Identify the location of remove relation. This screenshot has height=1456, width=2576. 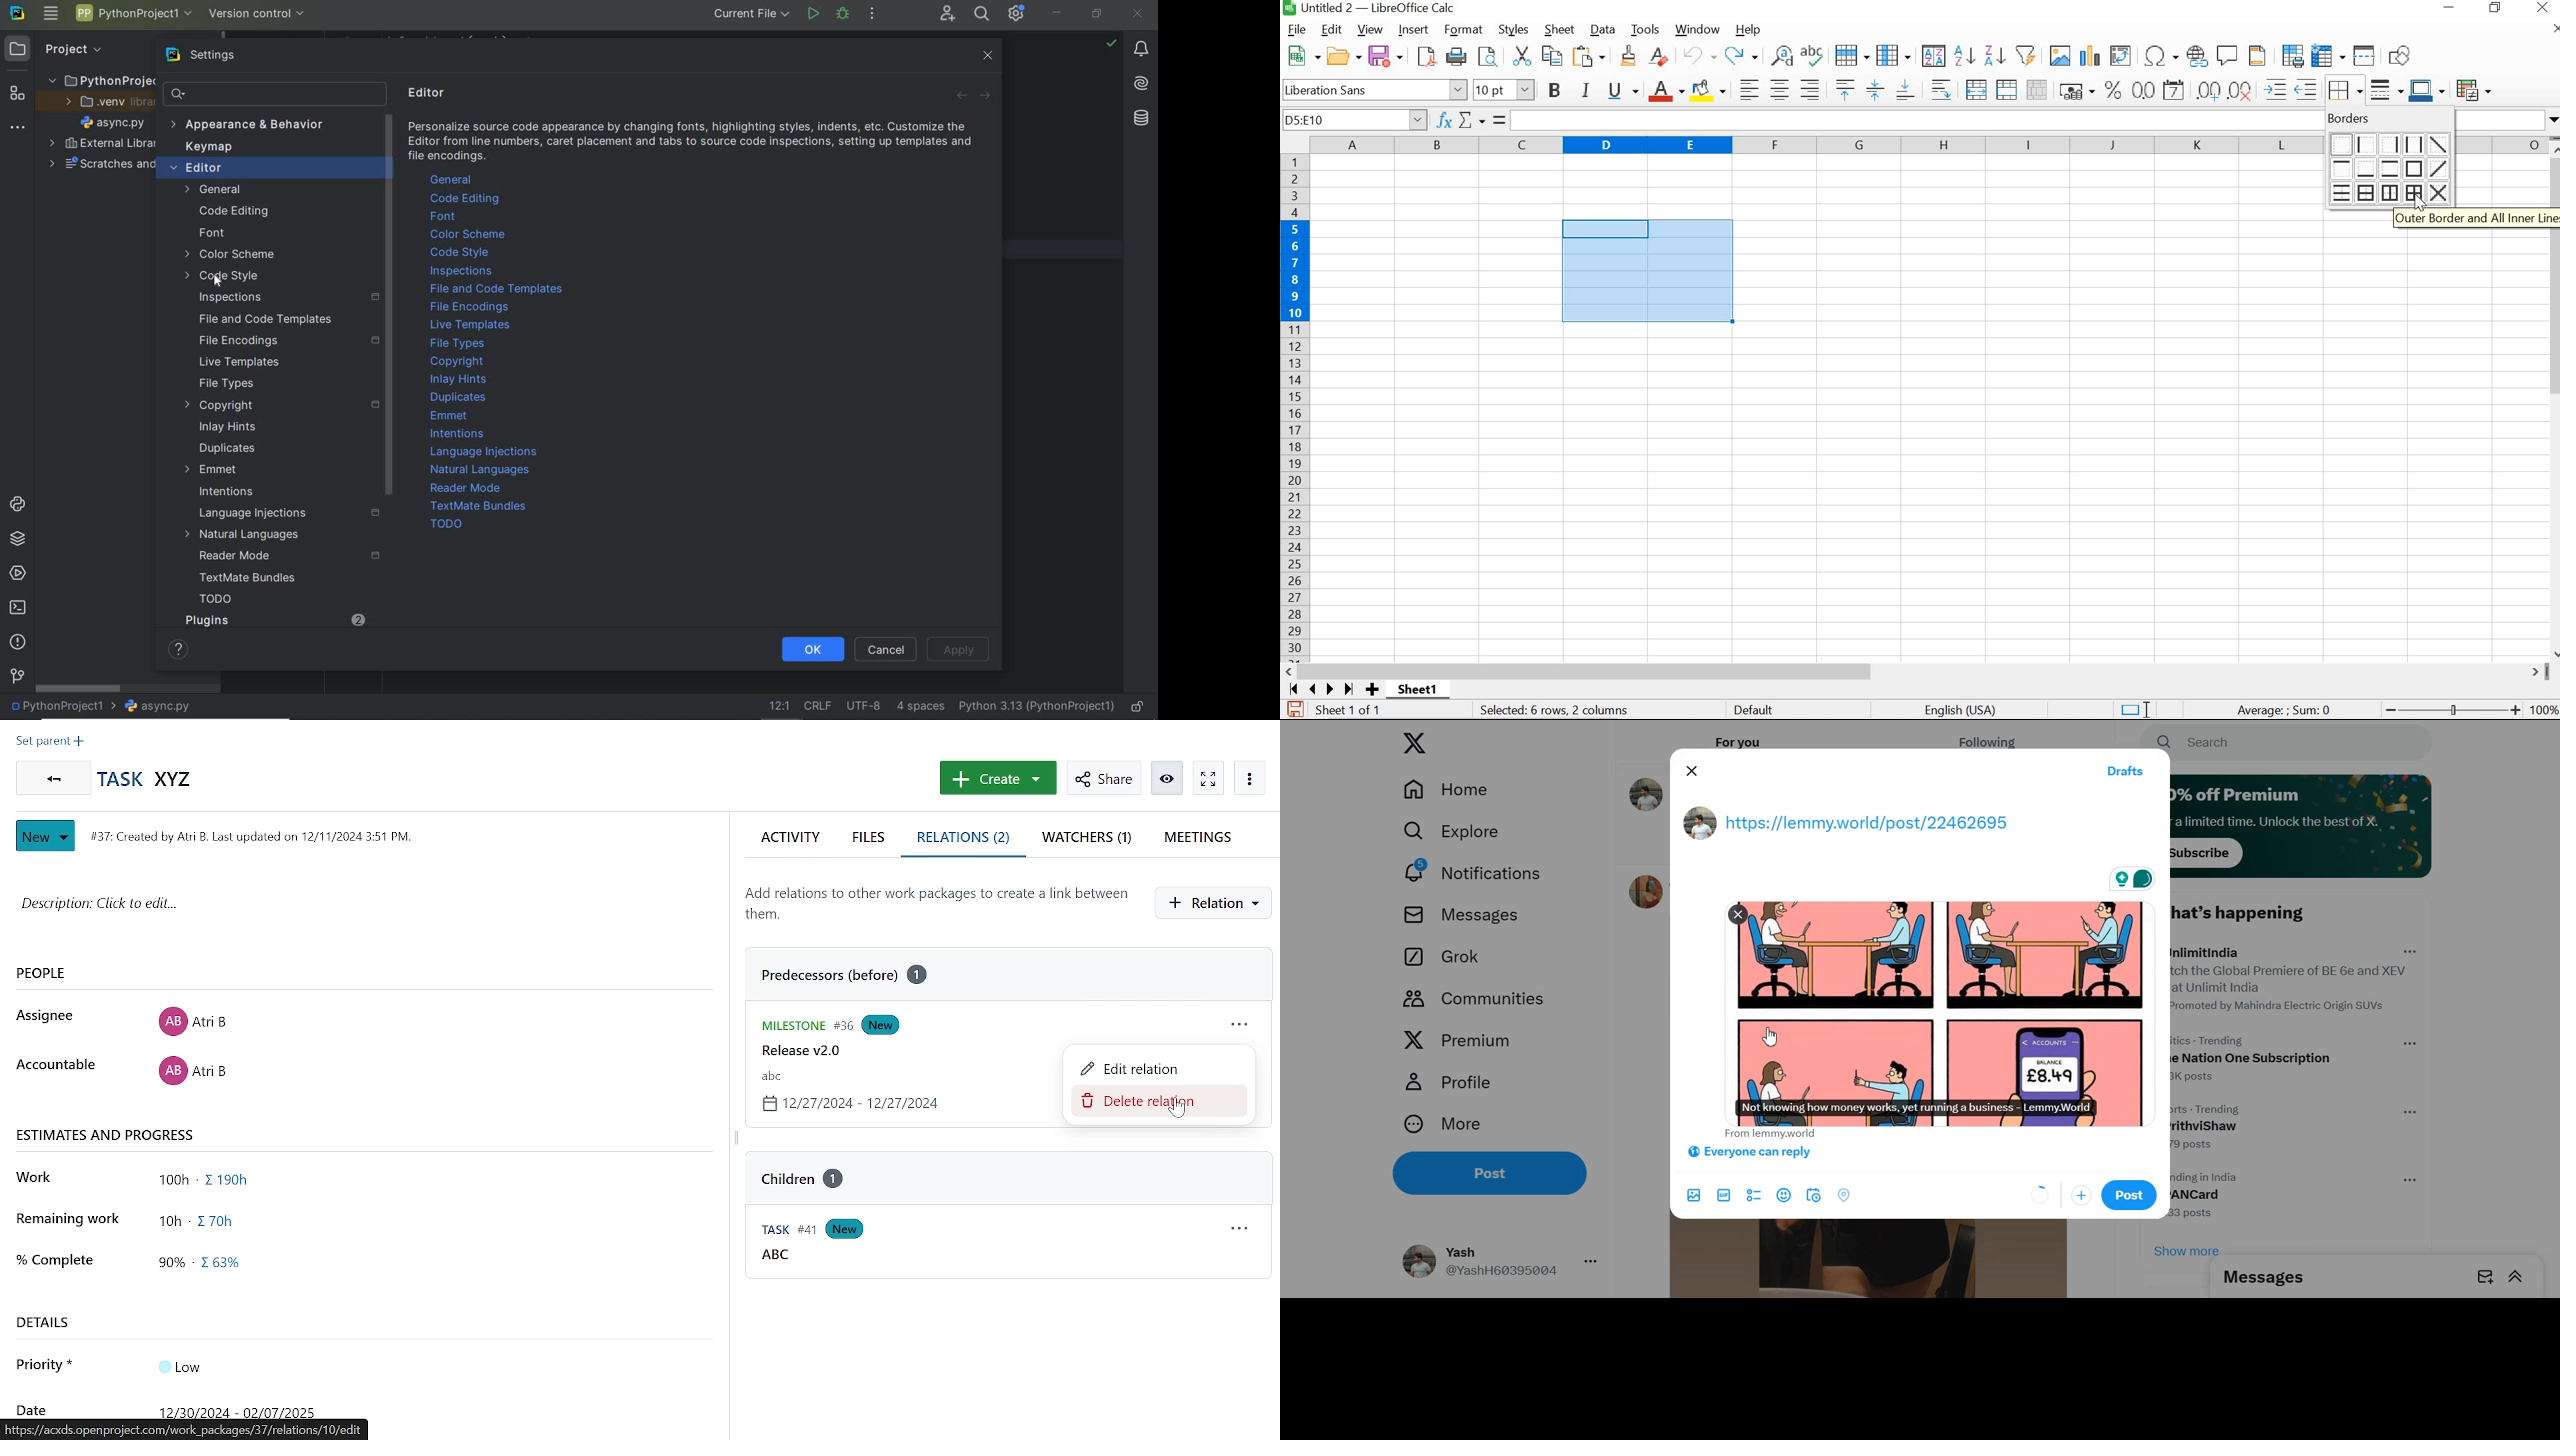
(1158, 1101).